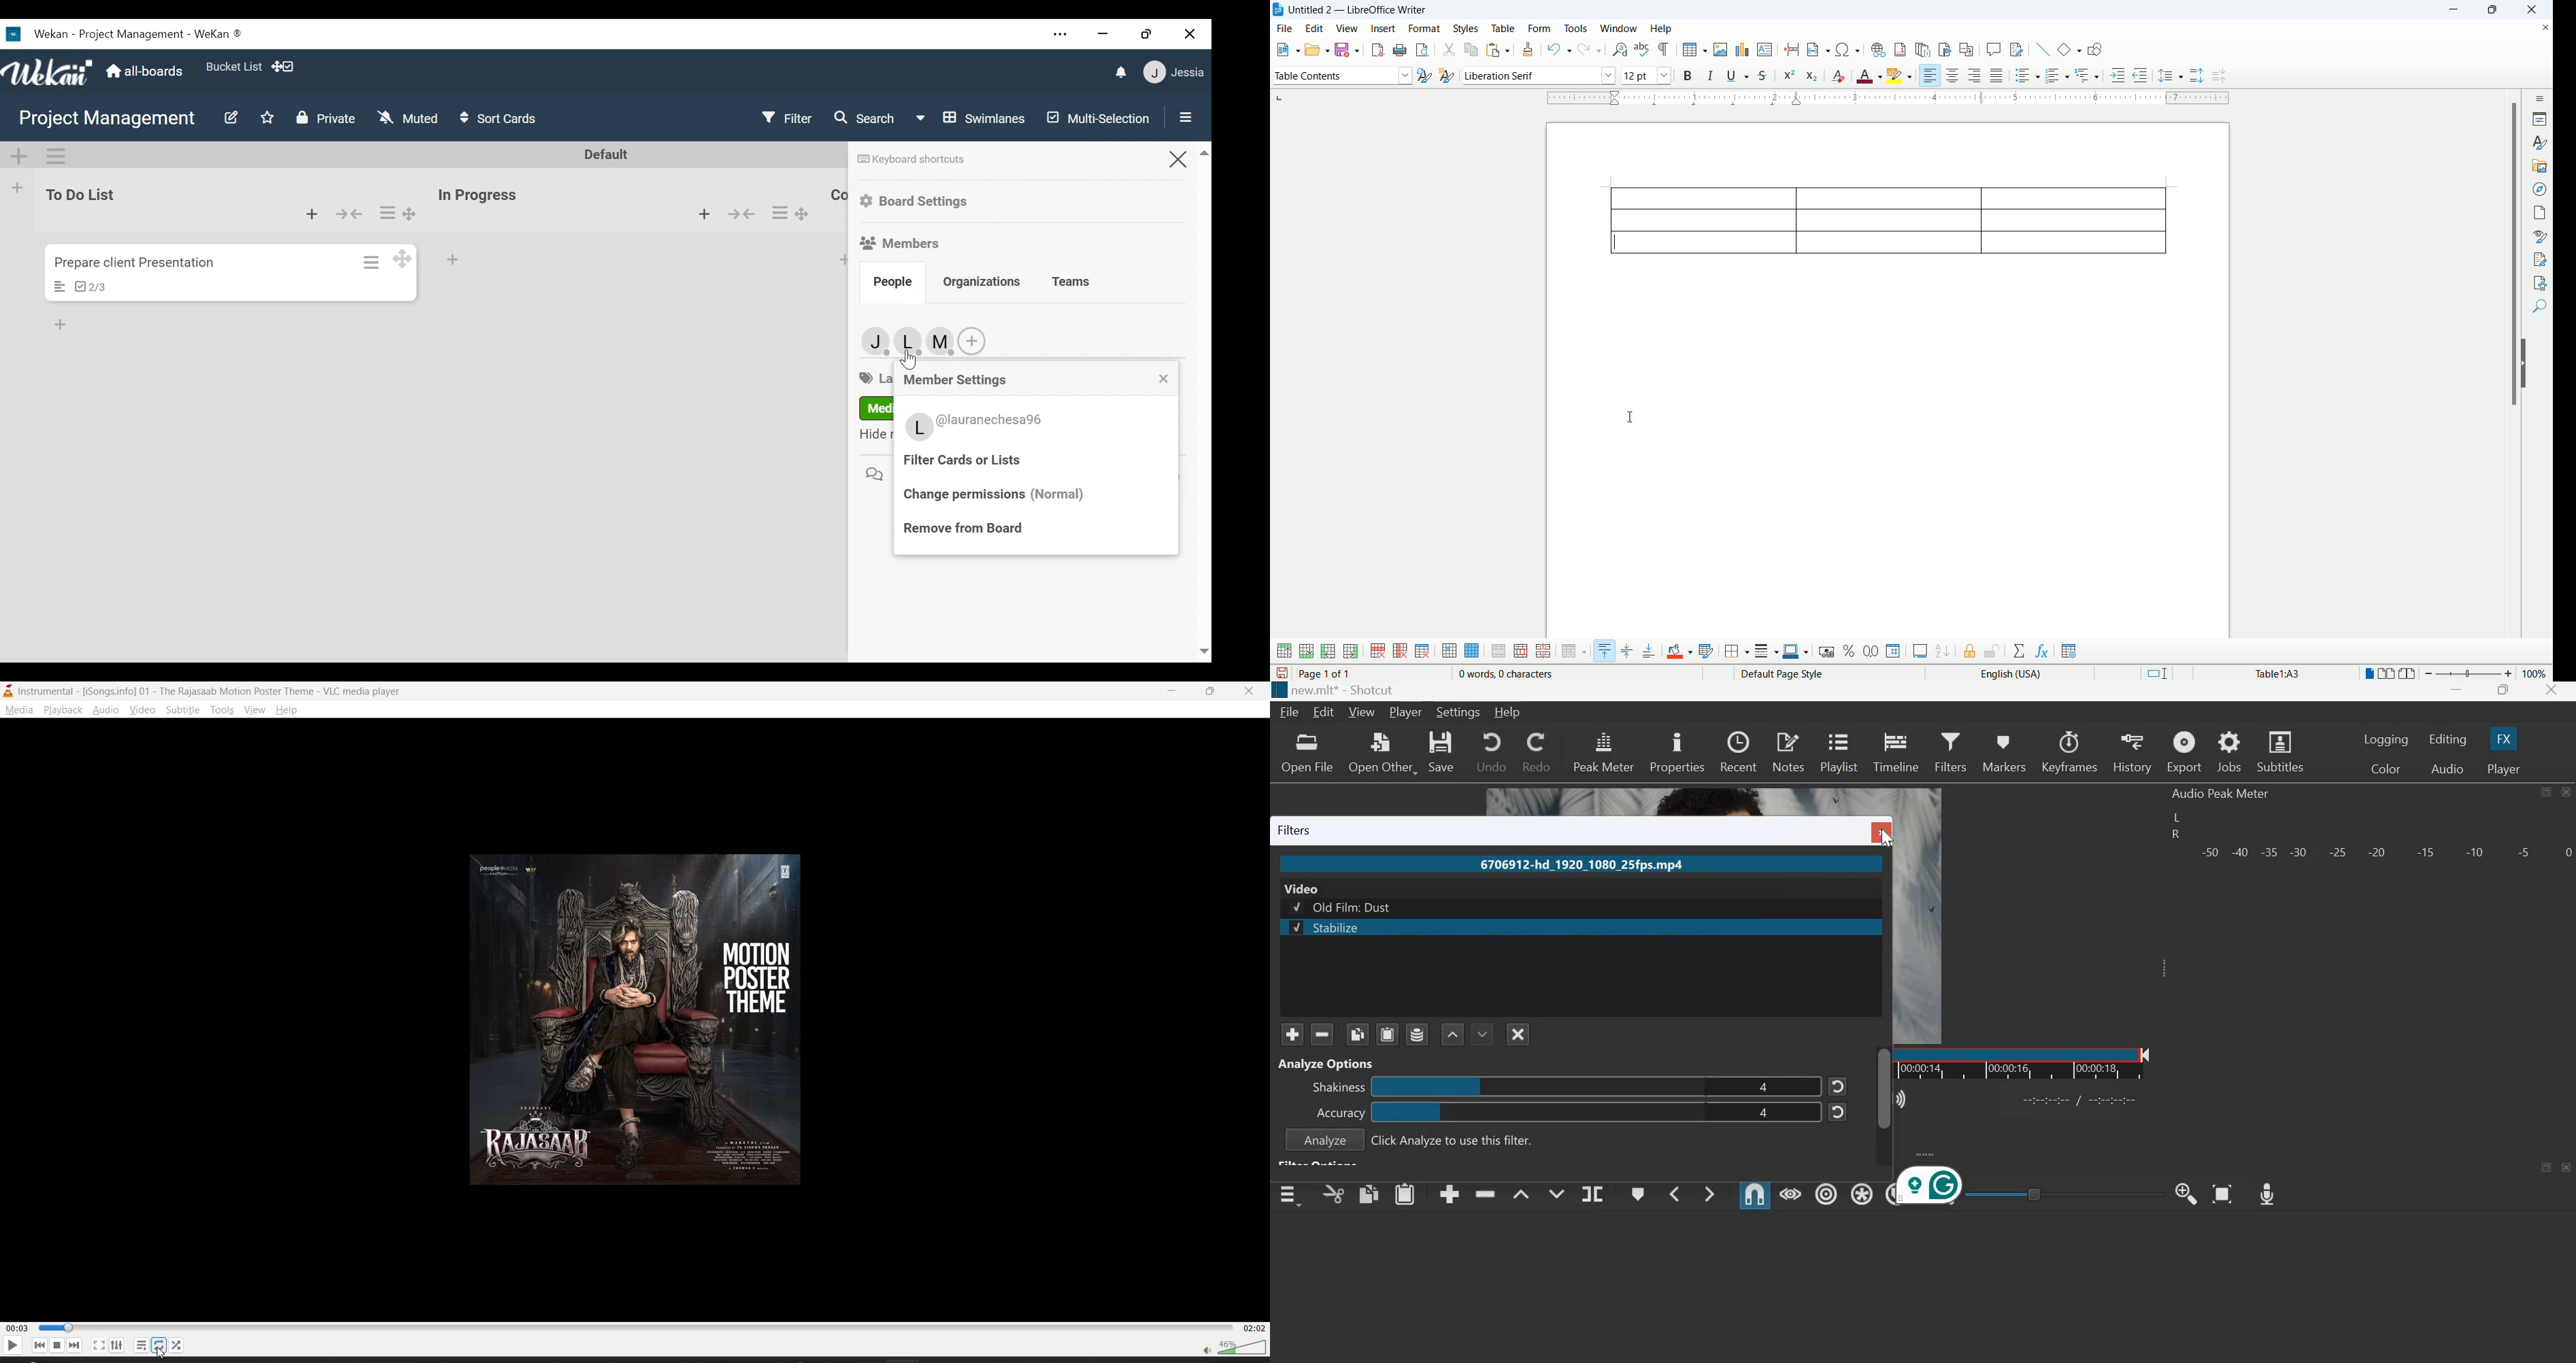 The image size is (2576, 1372). I want to click on List Title, so click(838, 197).